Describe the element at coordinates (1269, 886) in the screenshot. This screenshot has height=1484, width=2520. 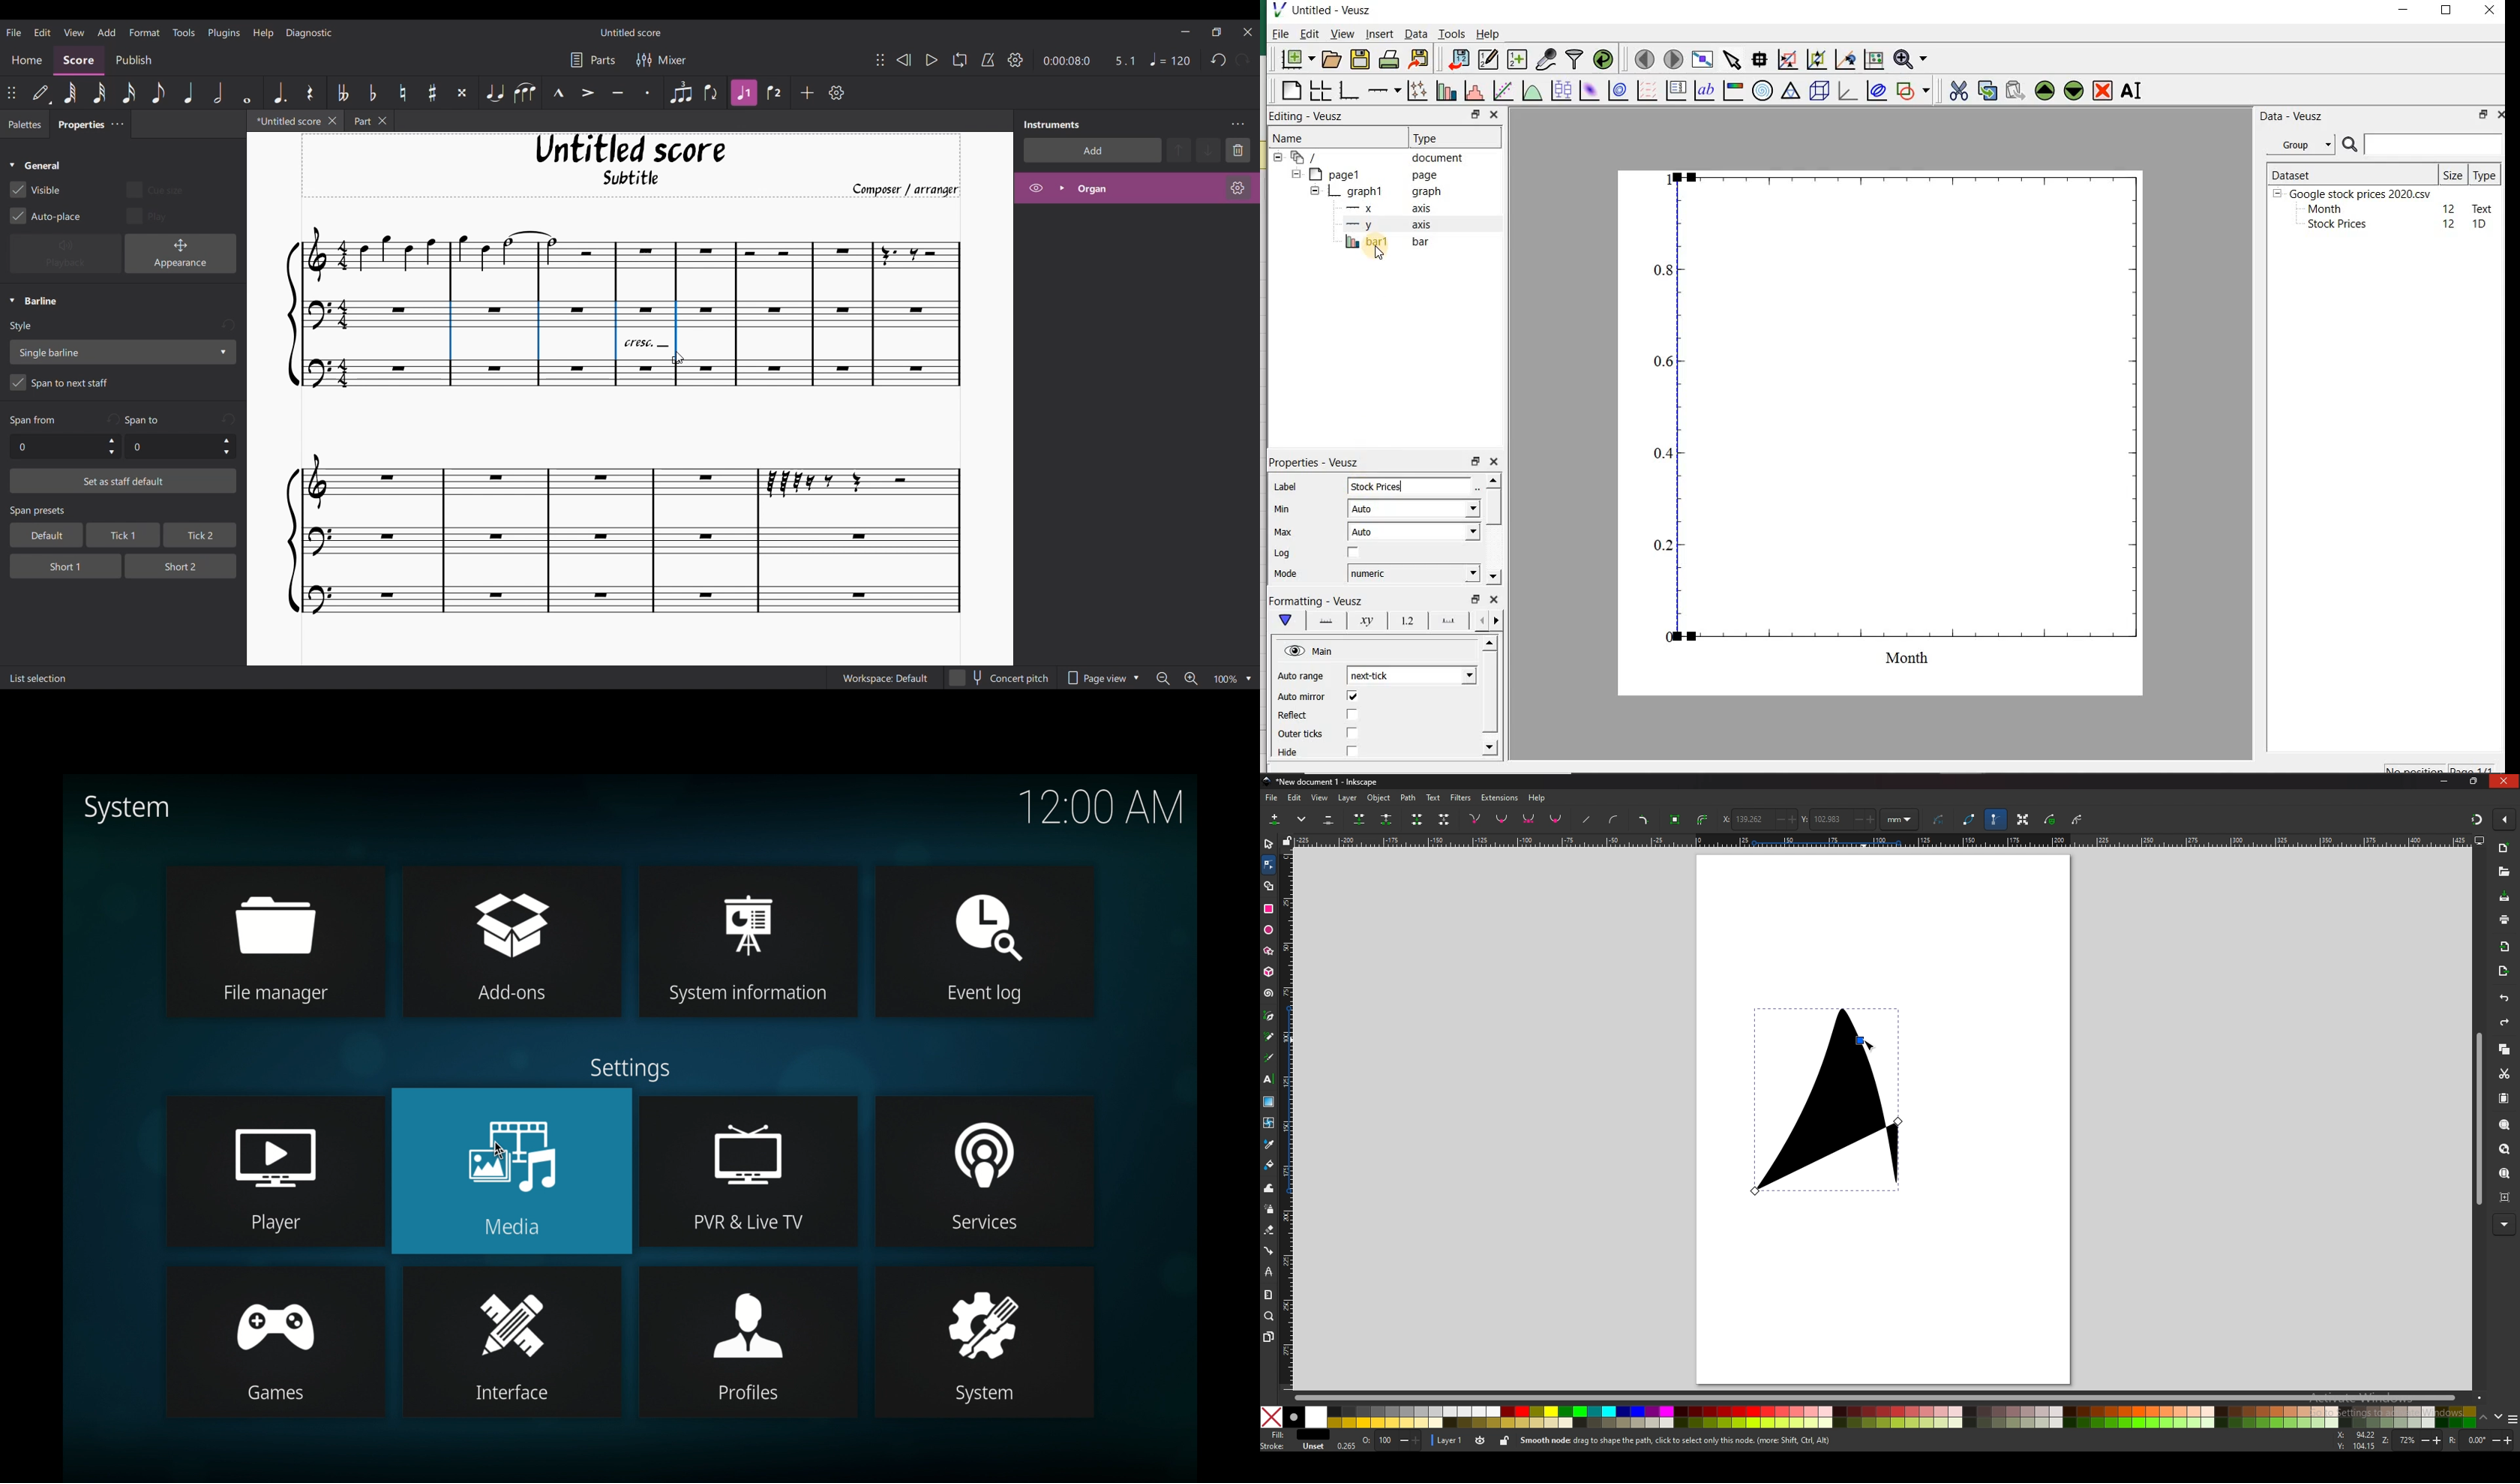
I see `shape builder` at that location.